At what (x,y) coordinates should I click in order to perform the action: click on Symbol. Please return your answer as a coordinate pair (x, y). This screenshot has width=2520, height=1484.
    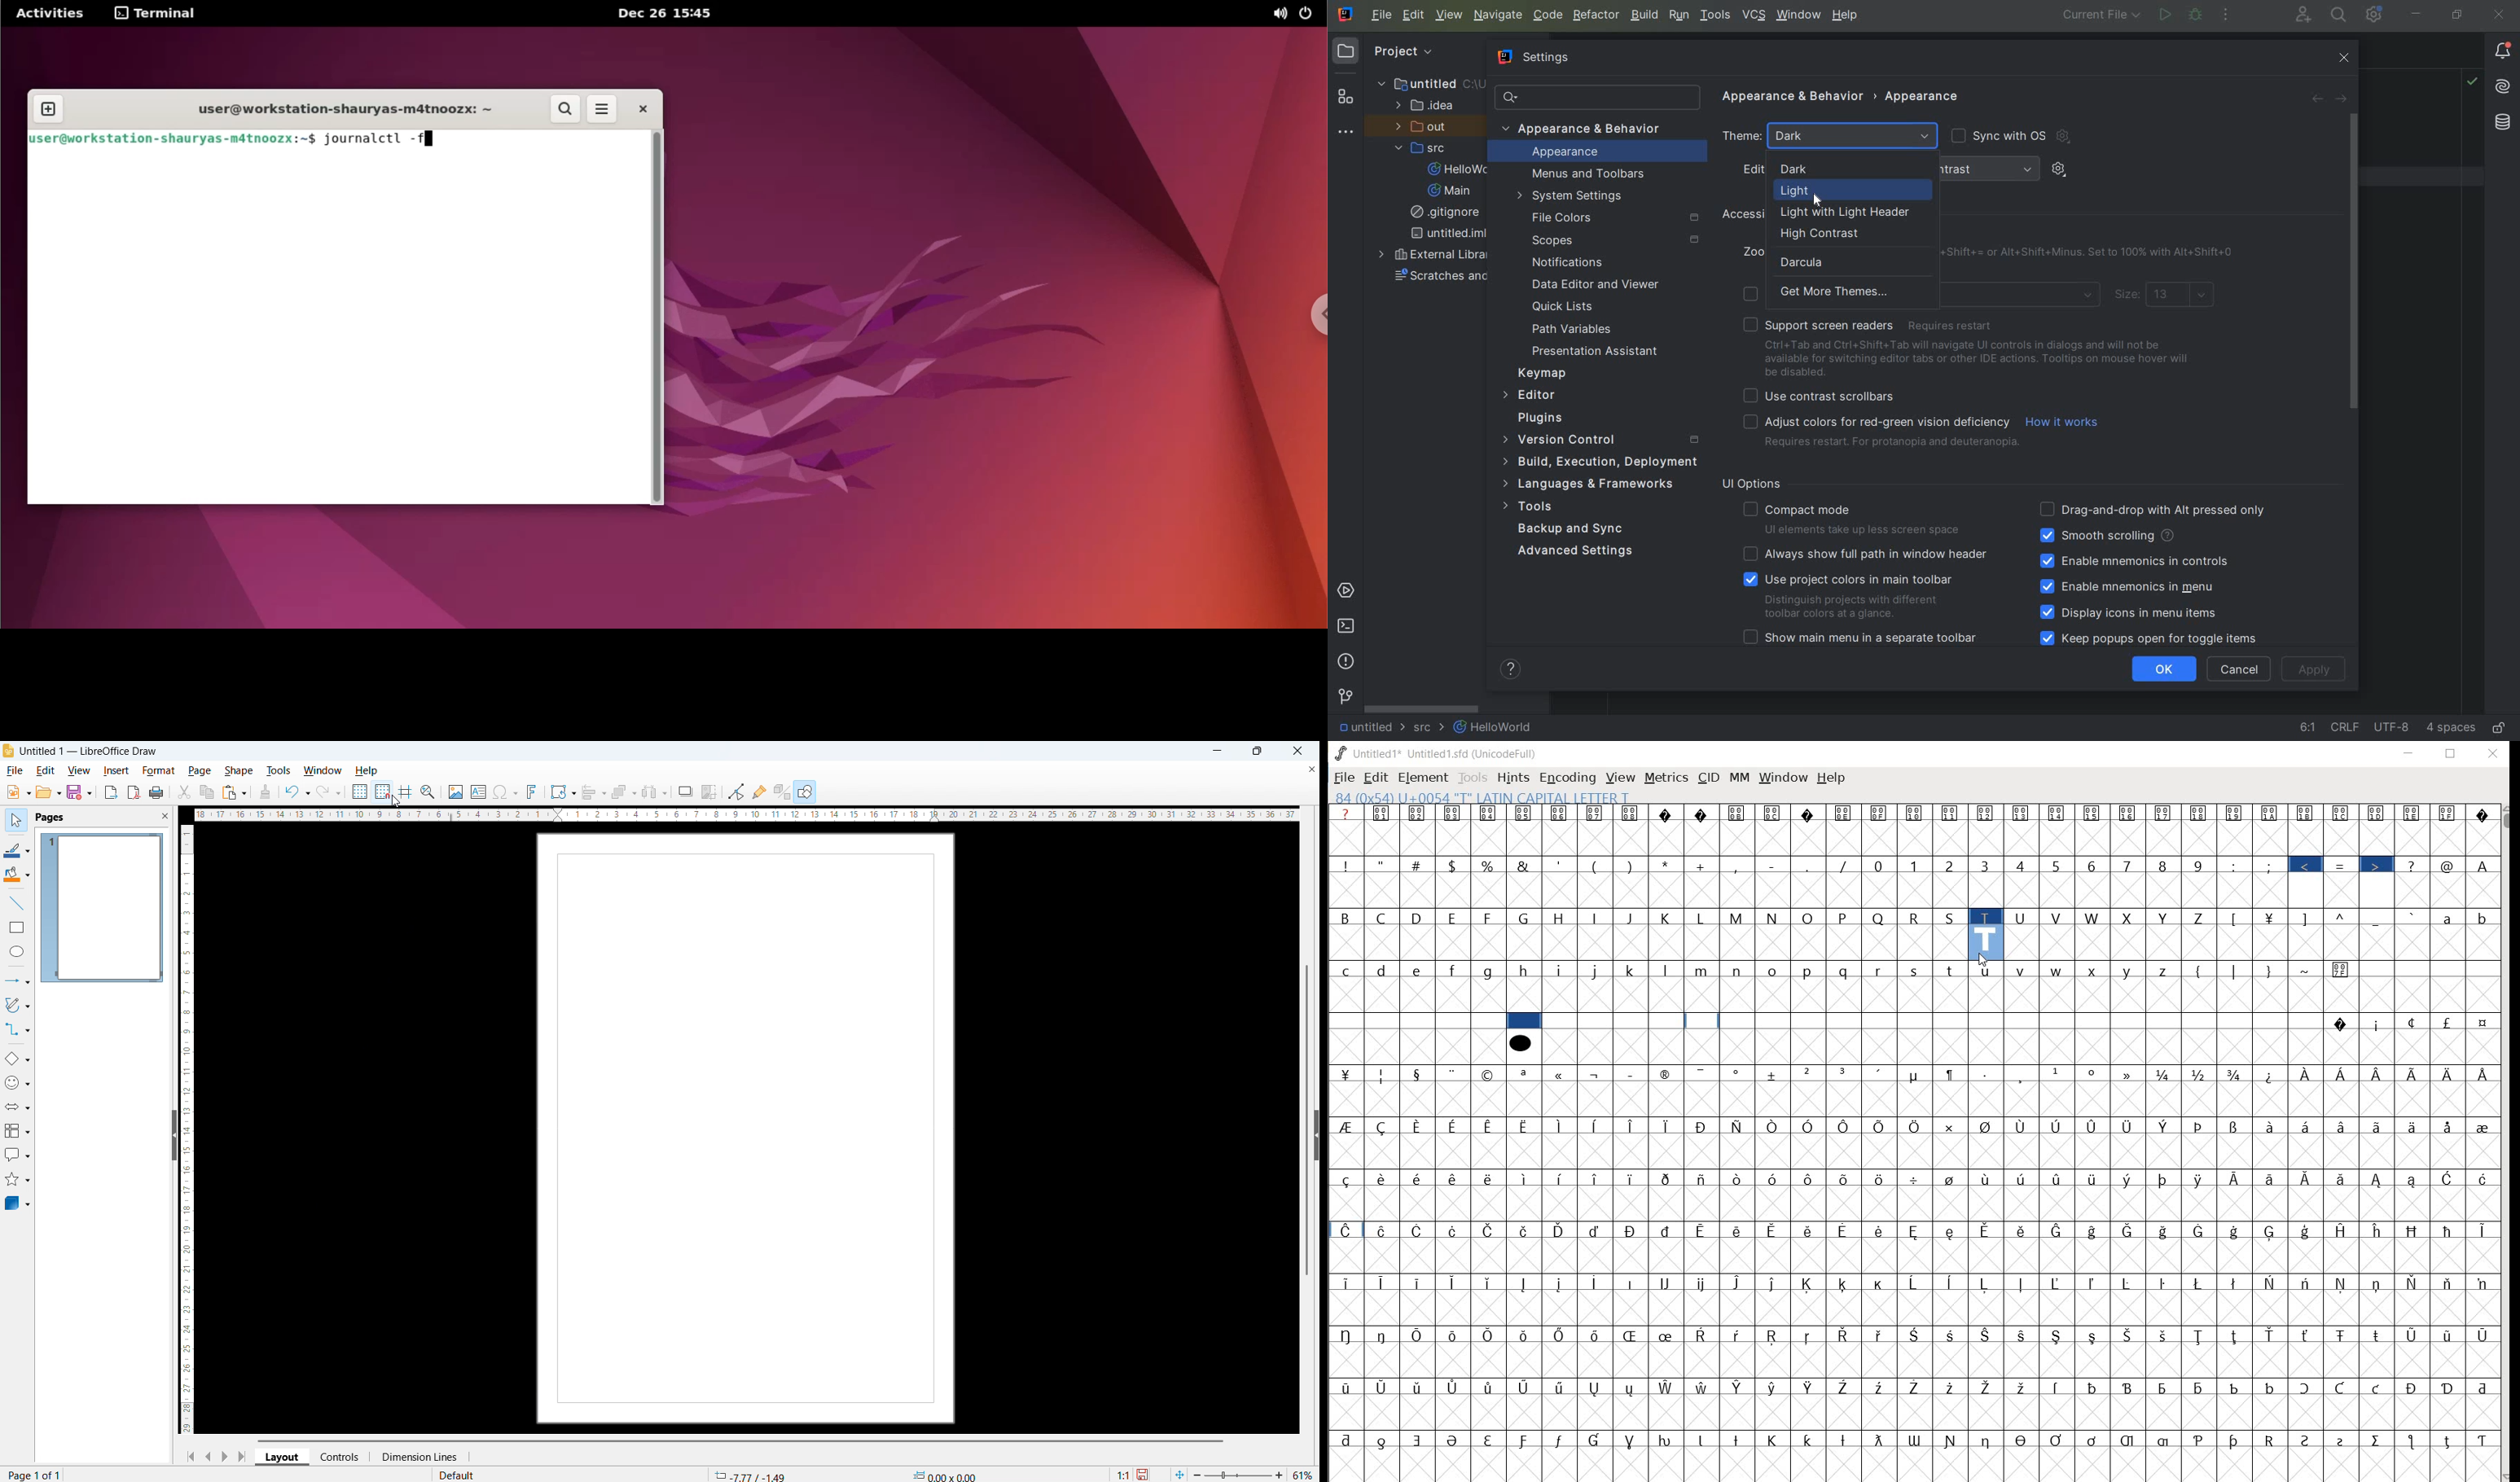
    Looking at the image, I should click on (2057, 1178).